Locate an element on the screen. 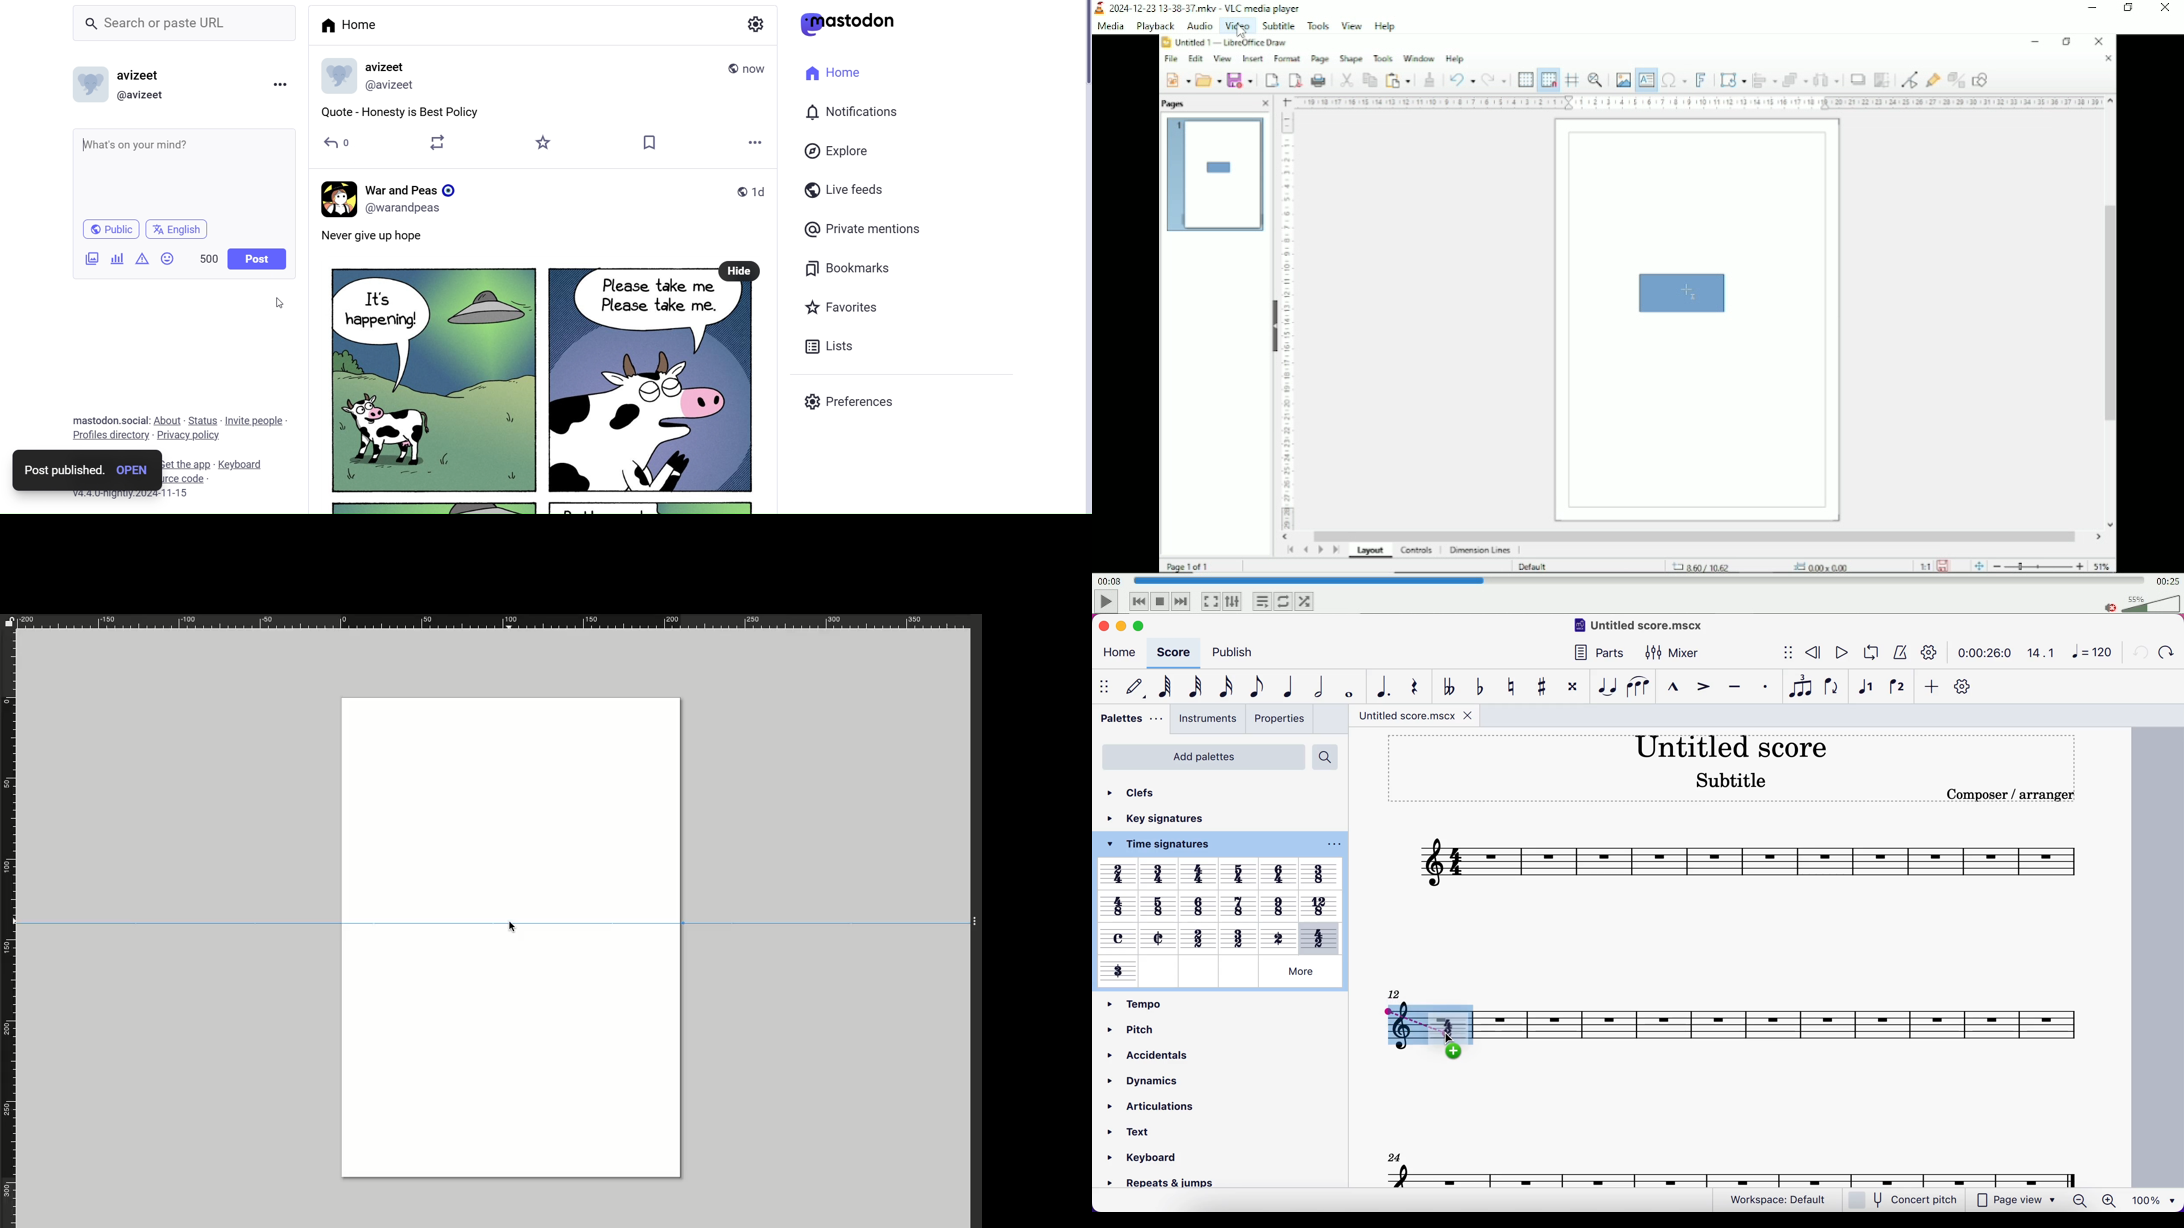 Image resolution: width=2184 pixels, height=1232 pixels. Composer / arranger is located at coordinates (2008, 795).